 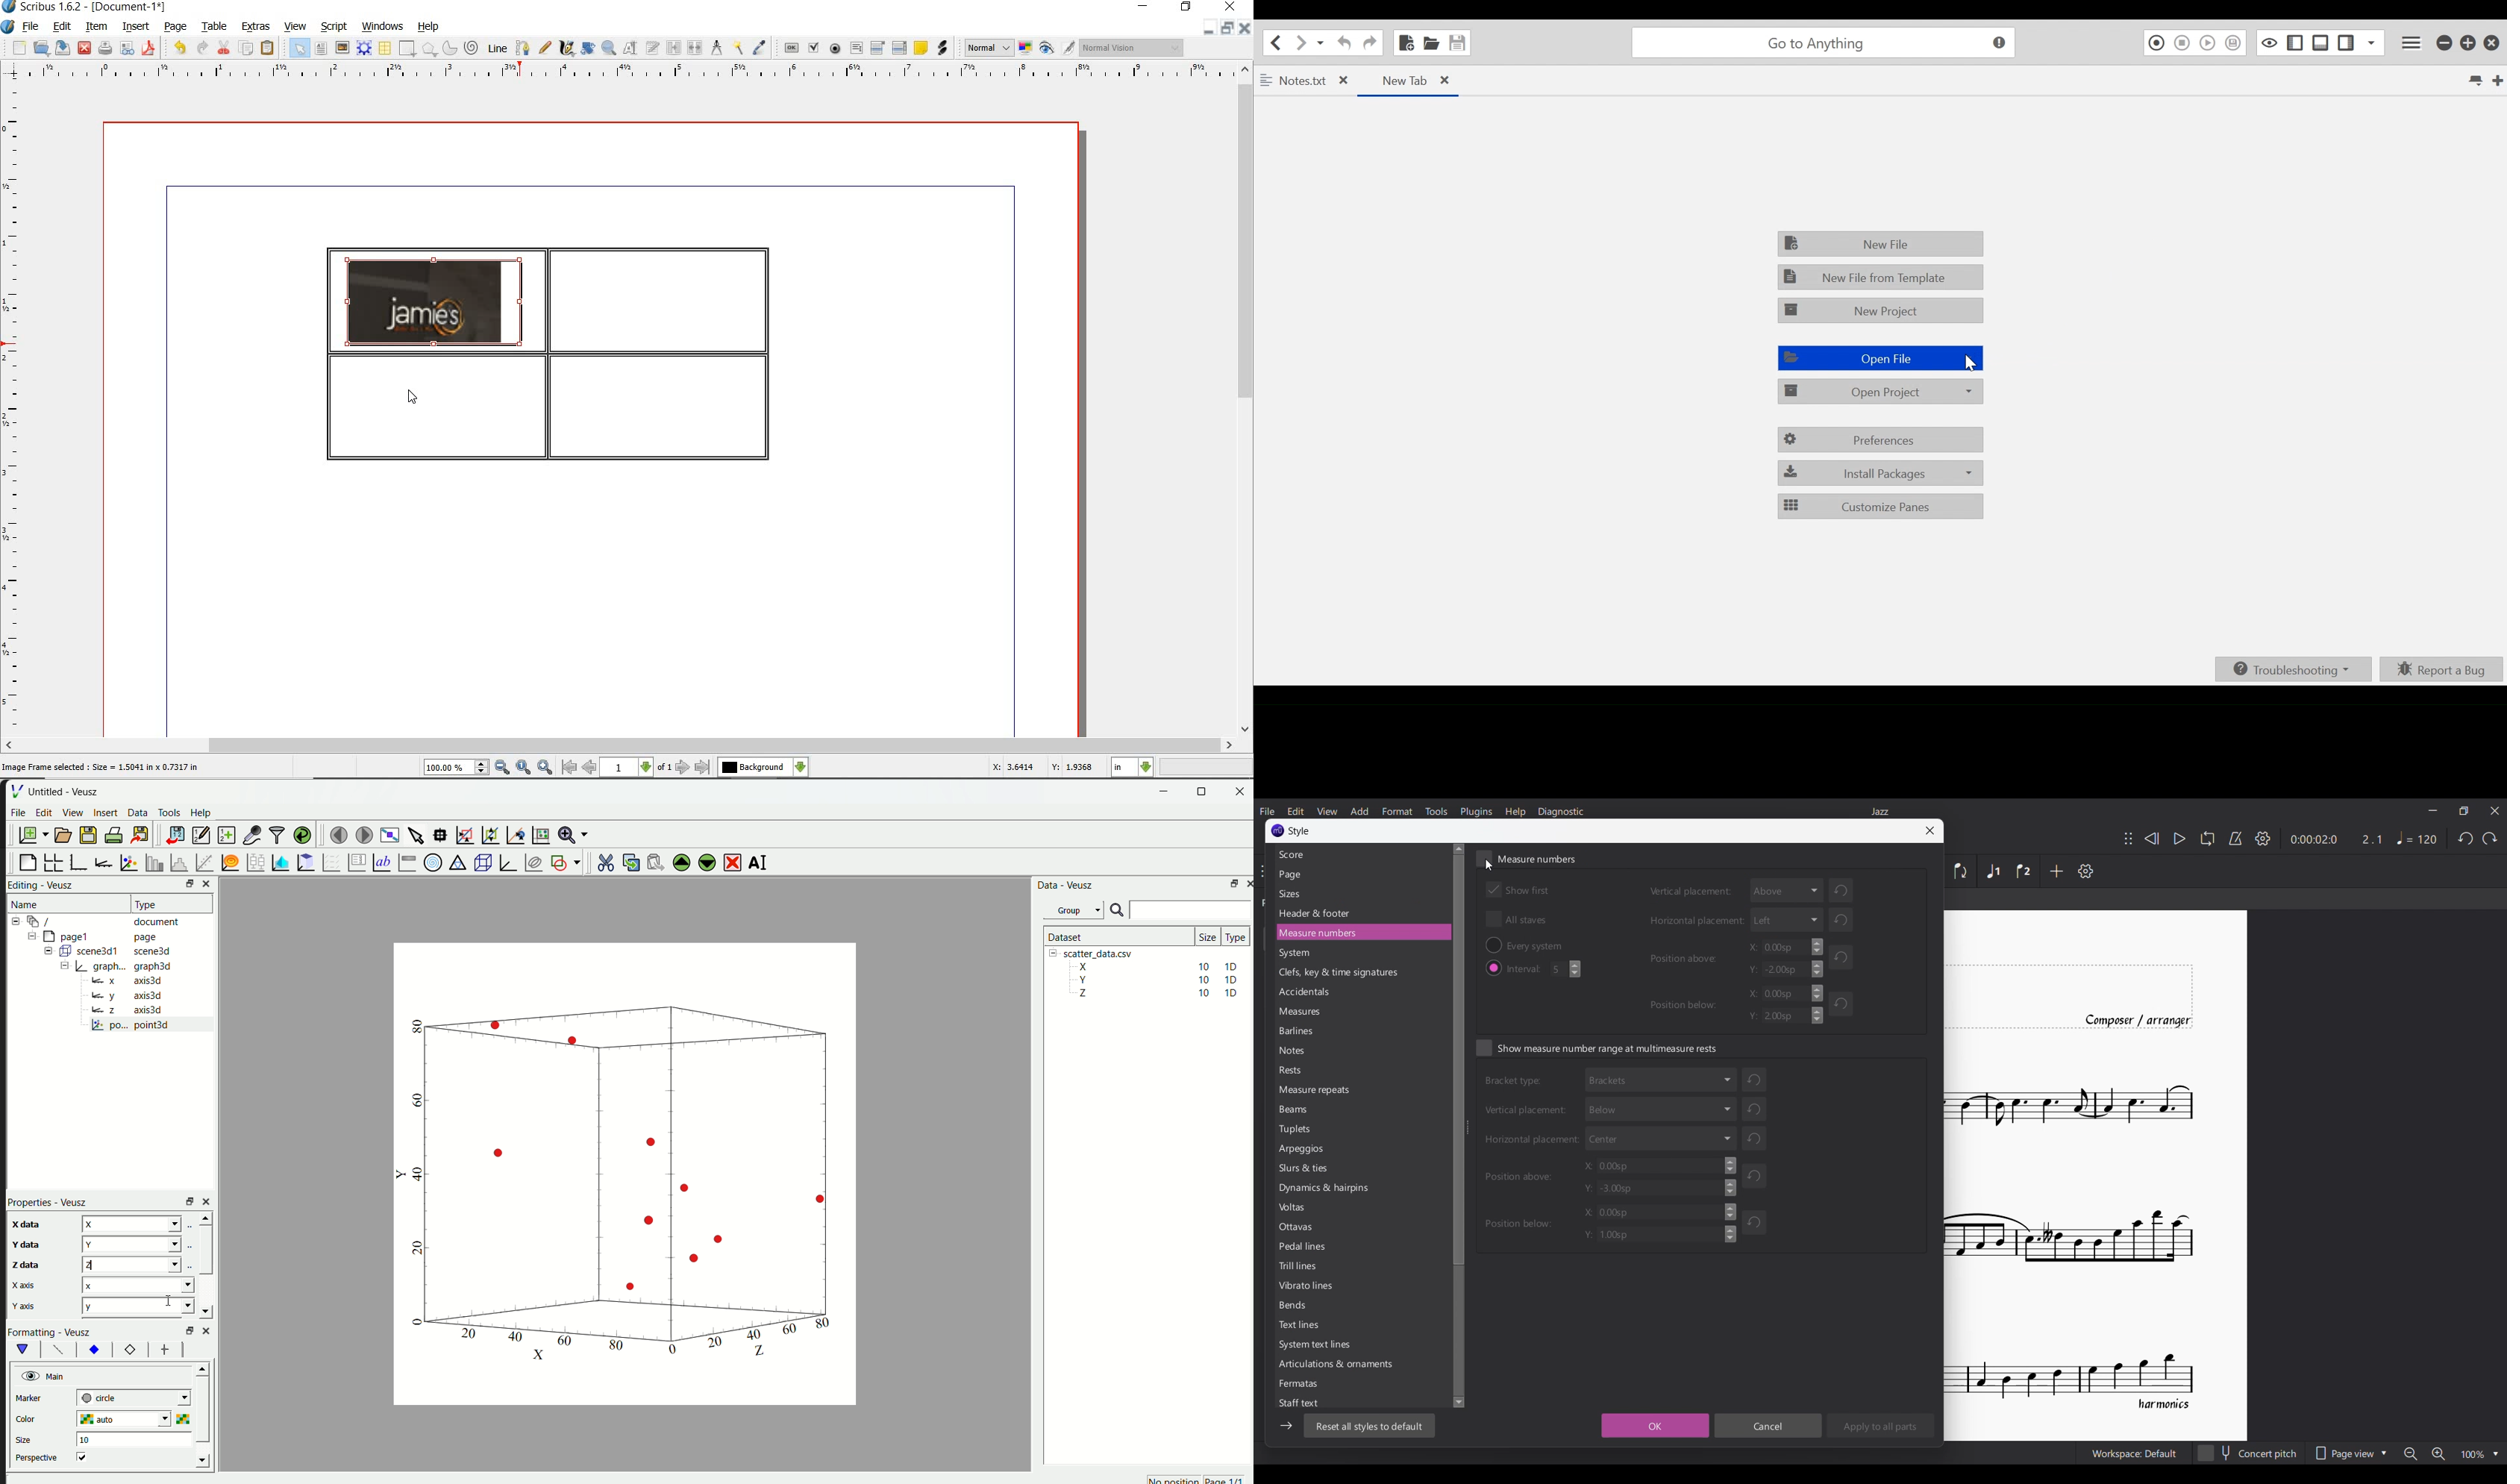 I want to click on Undo changes made to respective setting, so click(x=1850, y=889).